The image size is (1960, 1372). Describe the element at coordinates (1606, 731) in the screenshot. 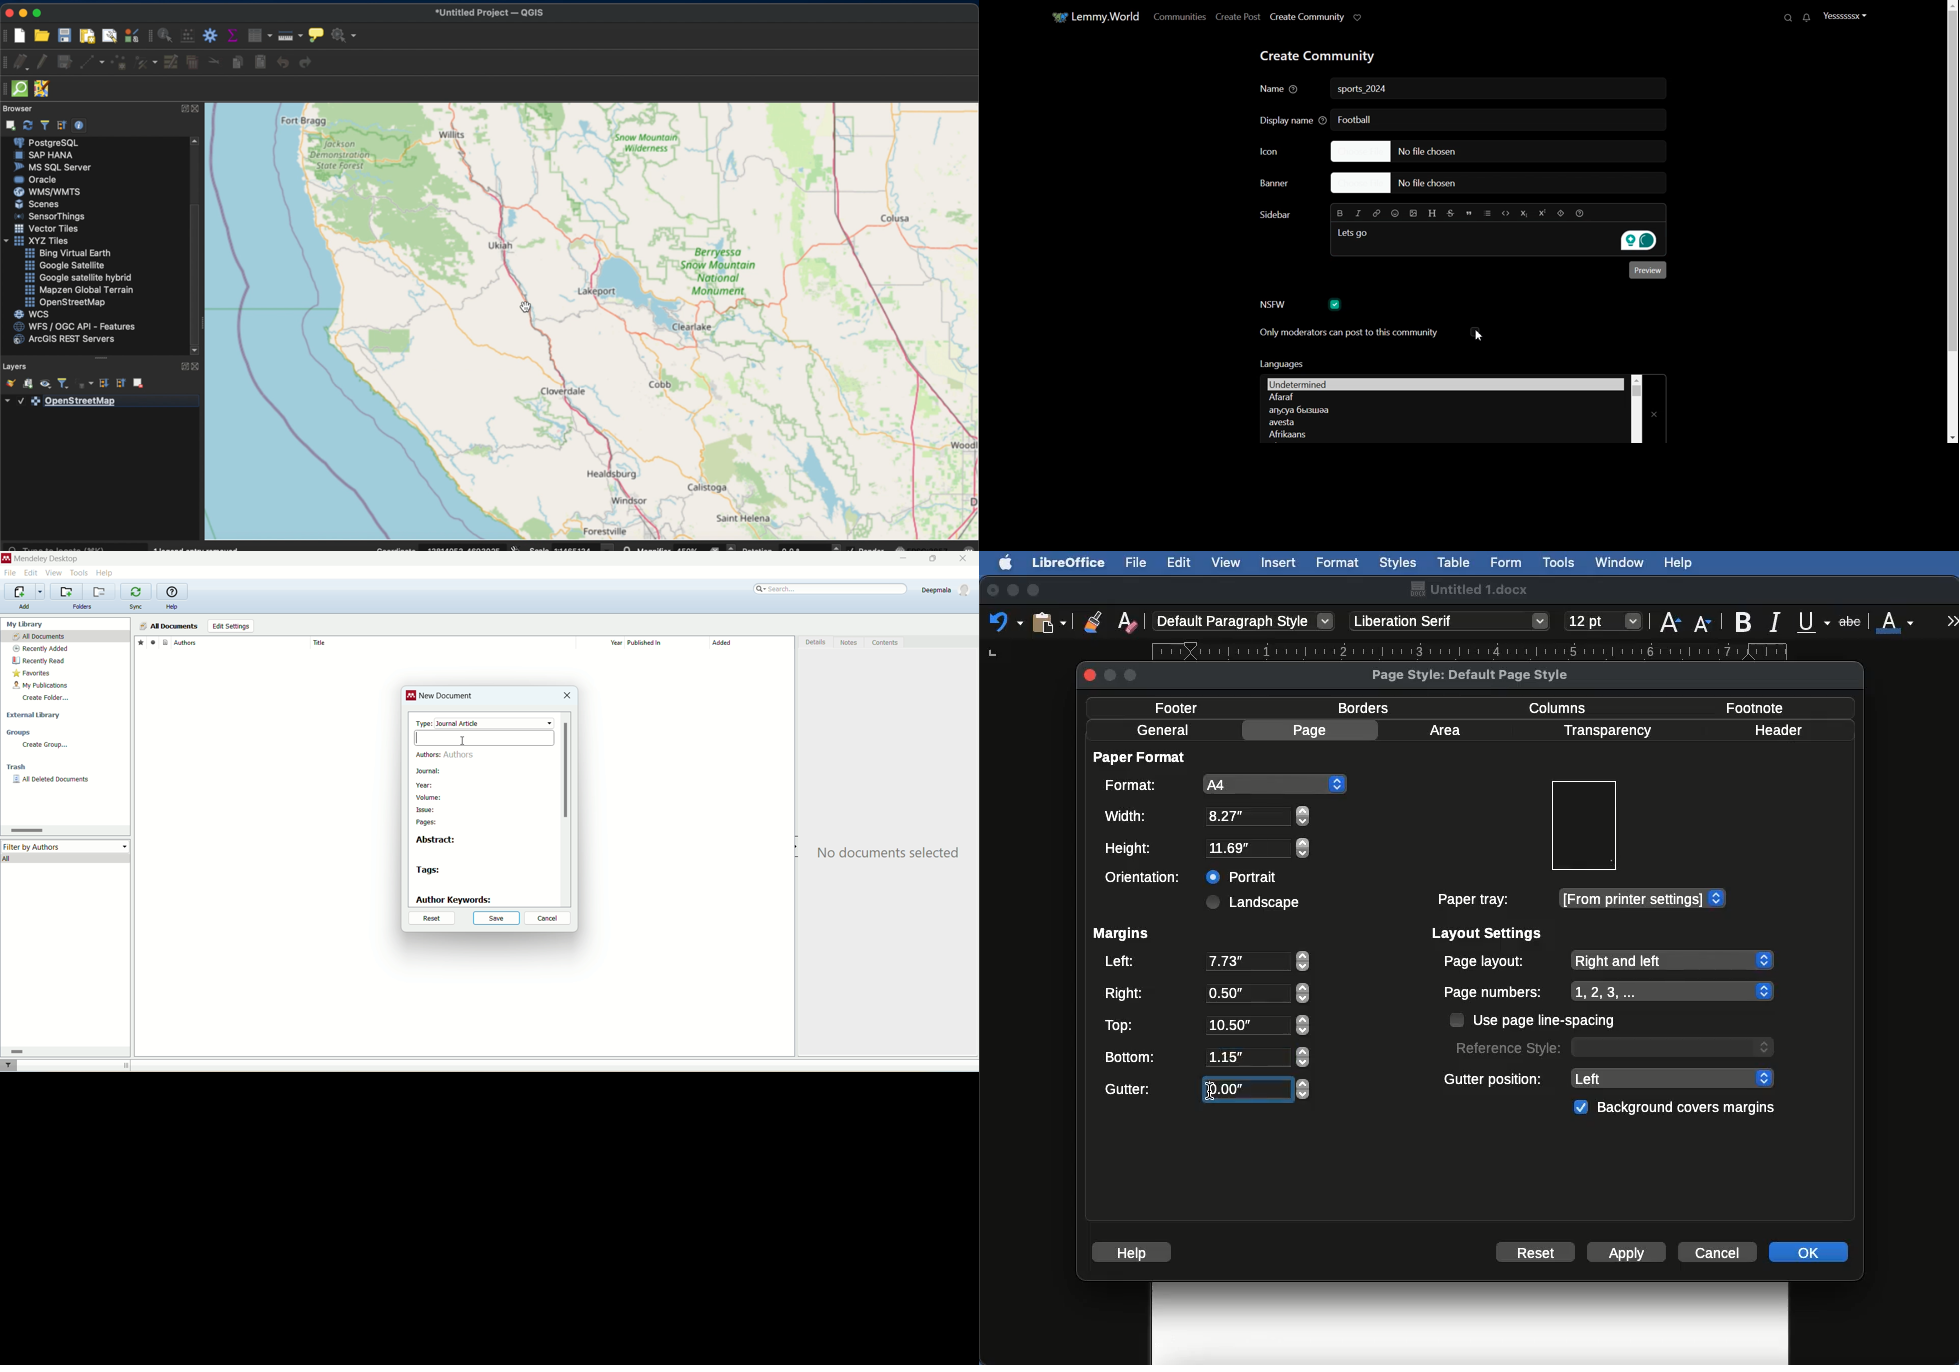

I see `Transparency` at that location.